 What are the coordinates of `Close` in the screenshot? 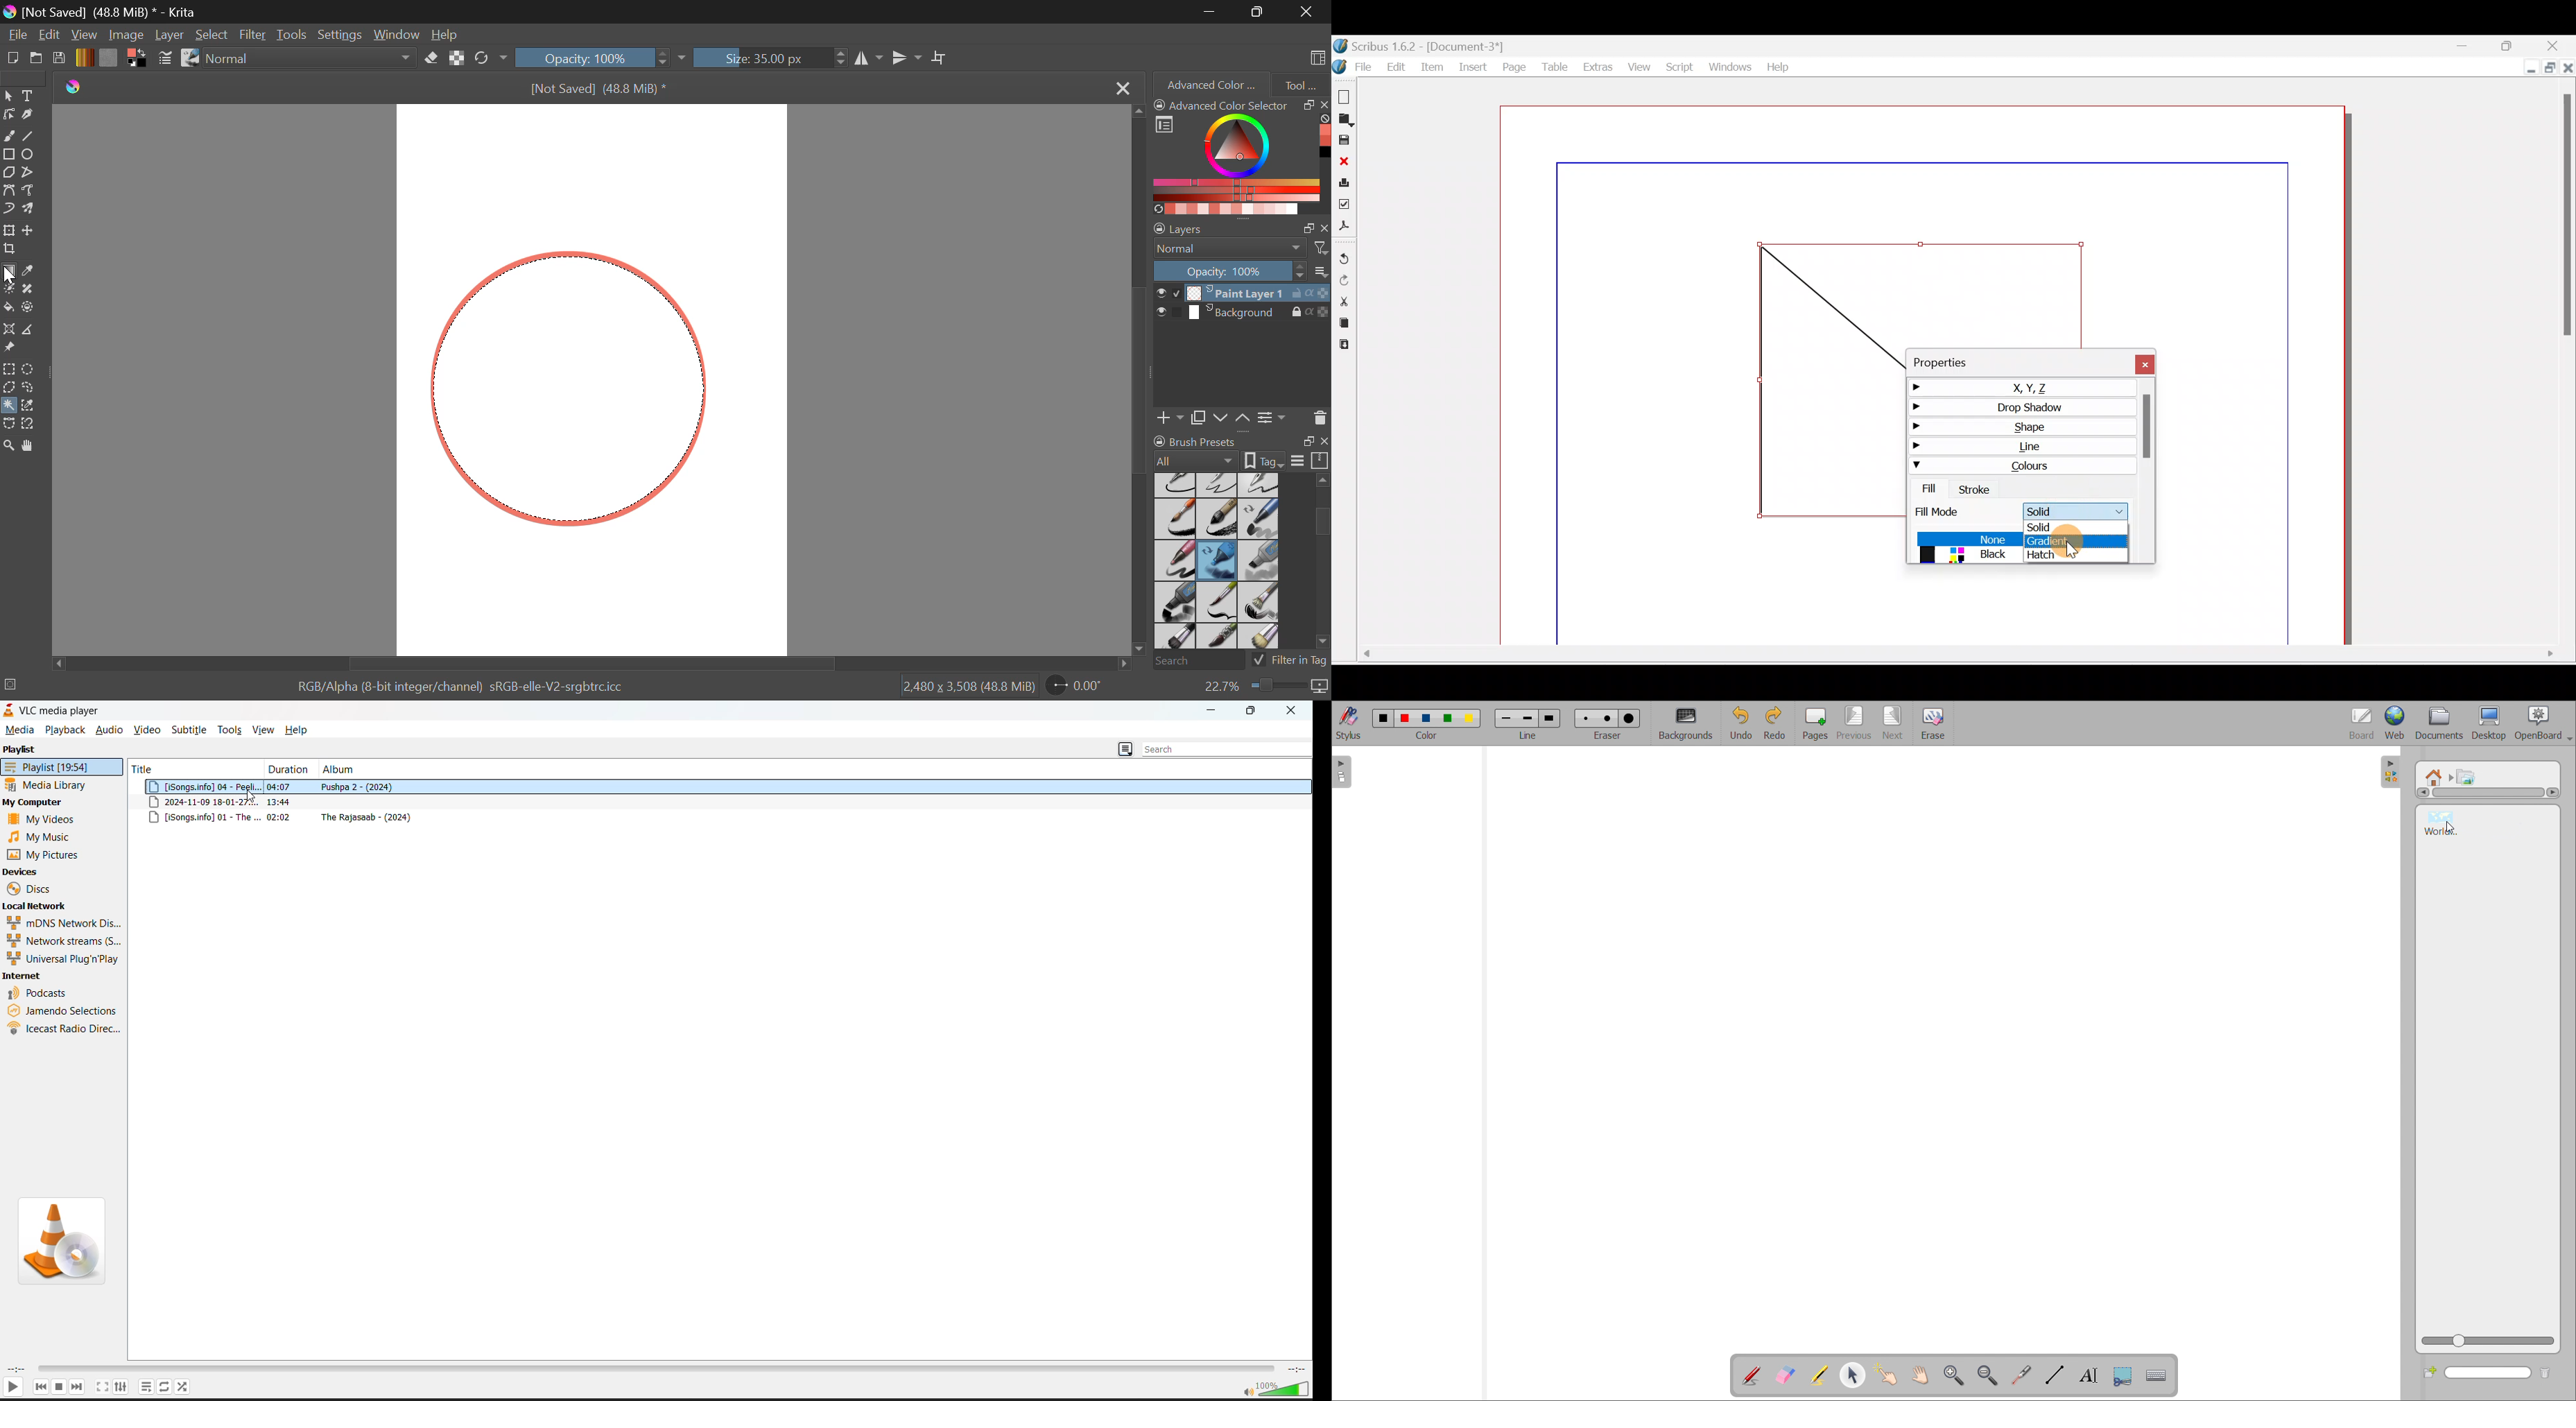 It's located at (2145, 361).